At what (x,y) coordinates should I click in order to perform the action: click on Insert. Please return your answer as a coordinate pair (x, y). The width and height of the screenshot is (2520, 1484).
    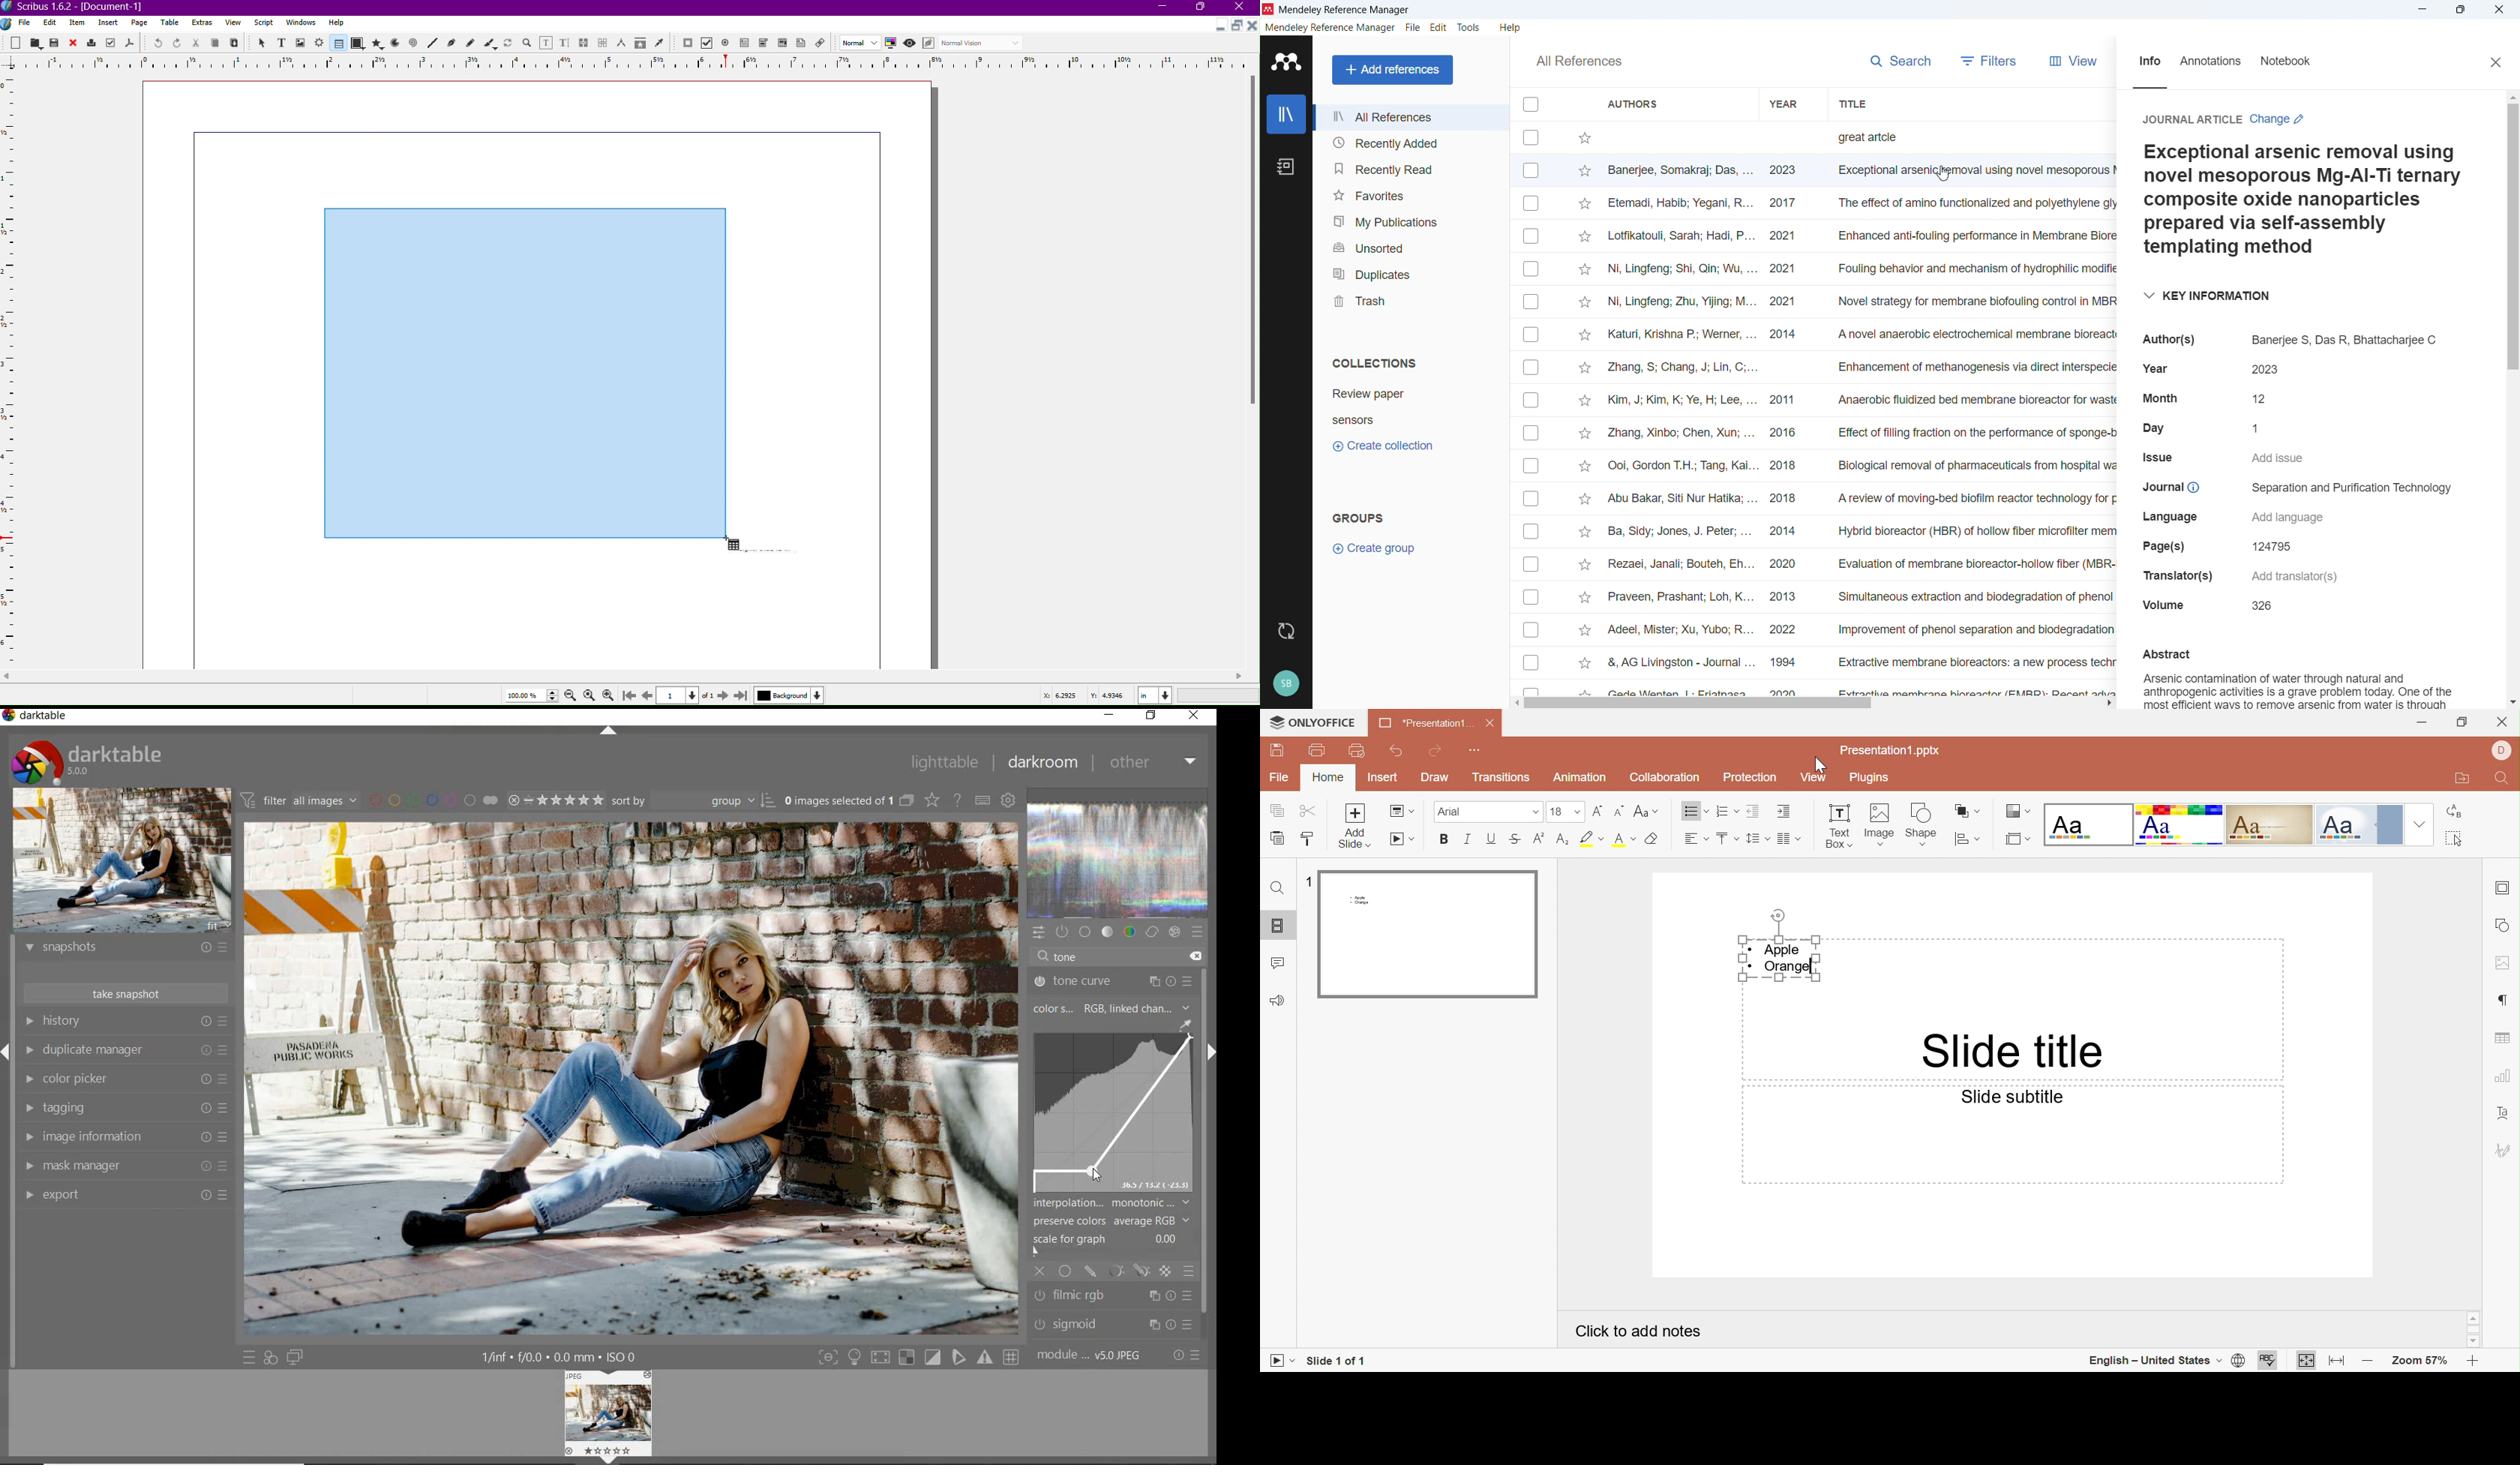
    Looking at the image, I should click on (1384, 779).